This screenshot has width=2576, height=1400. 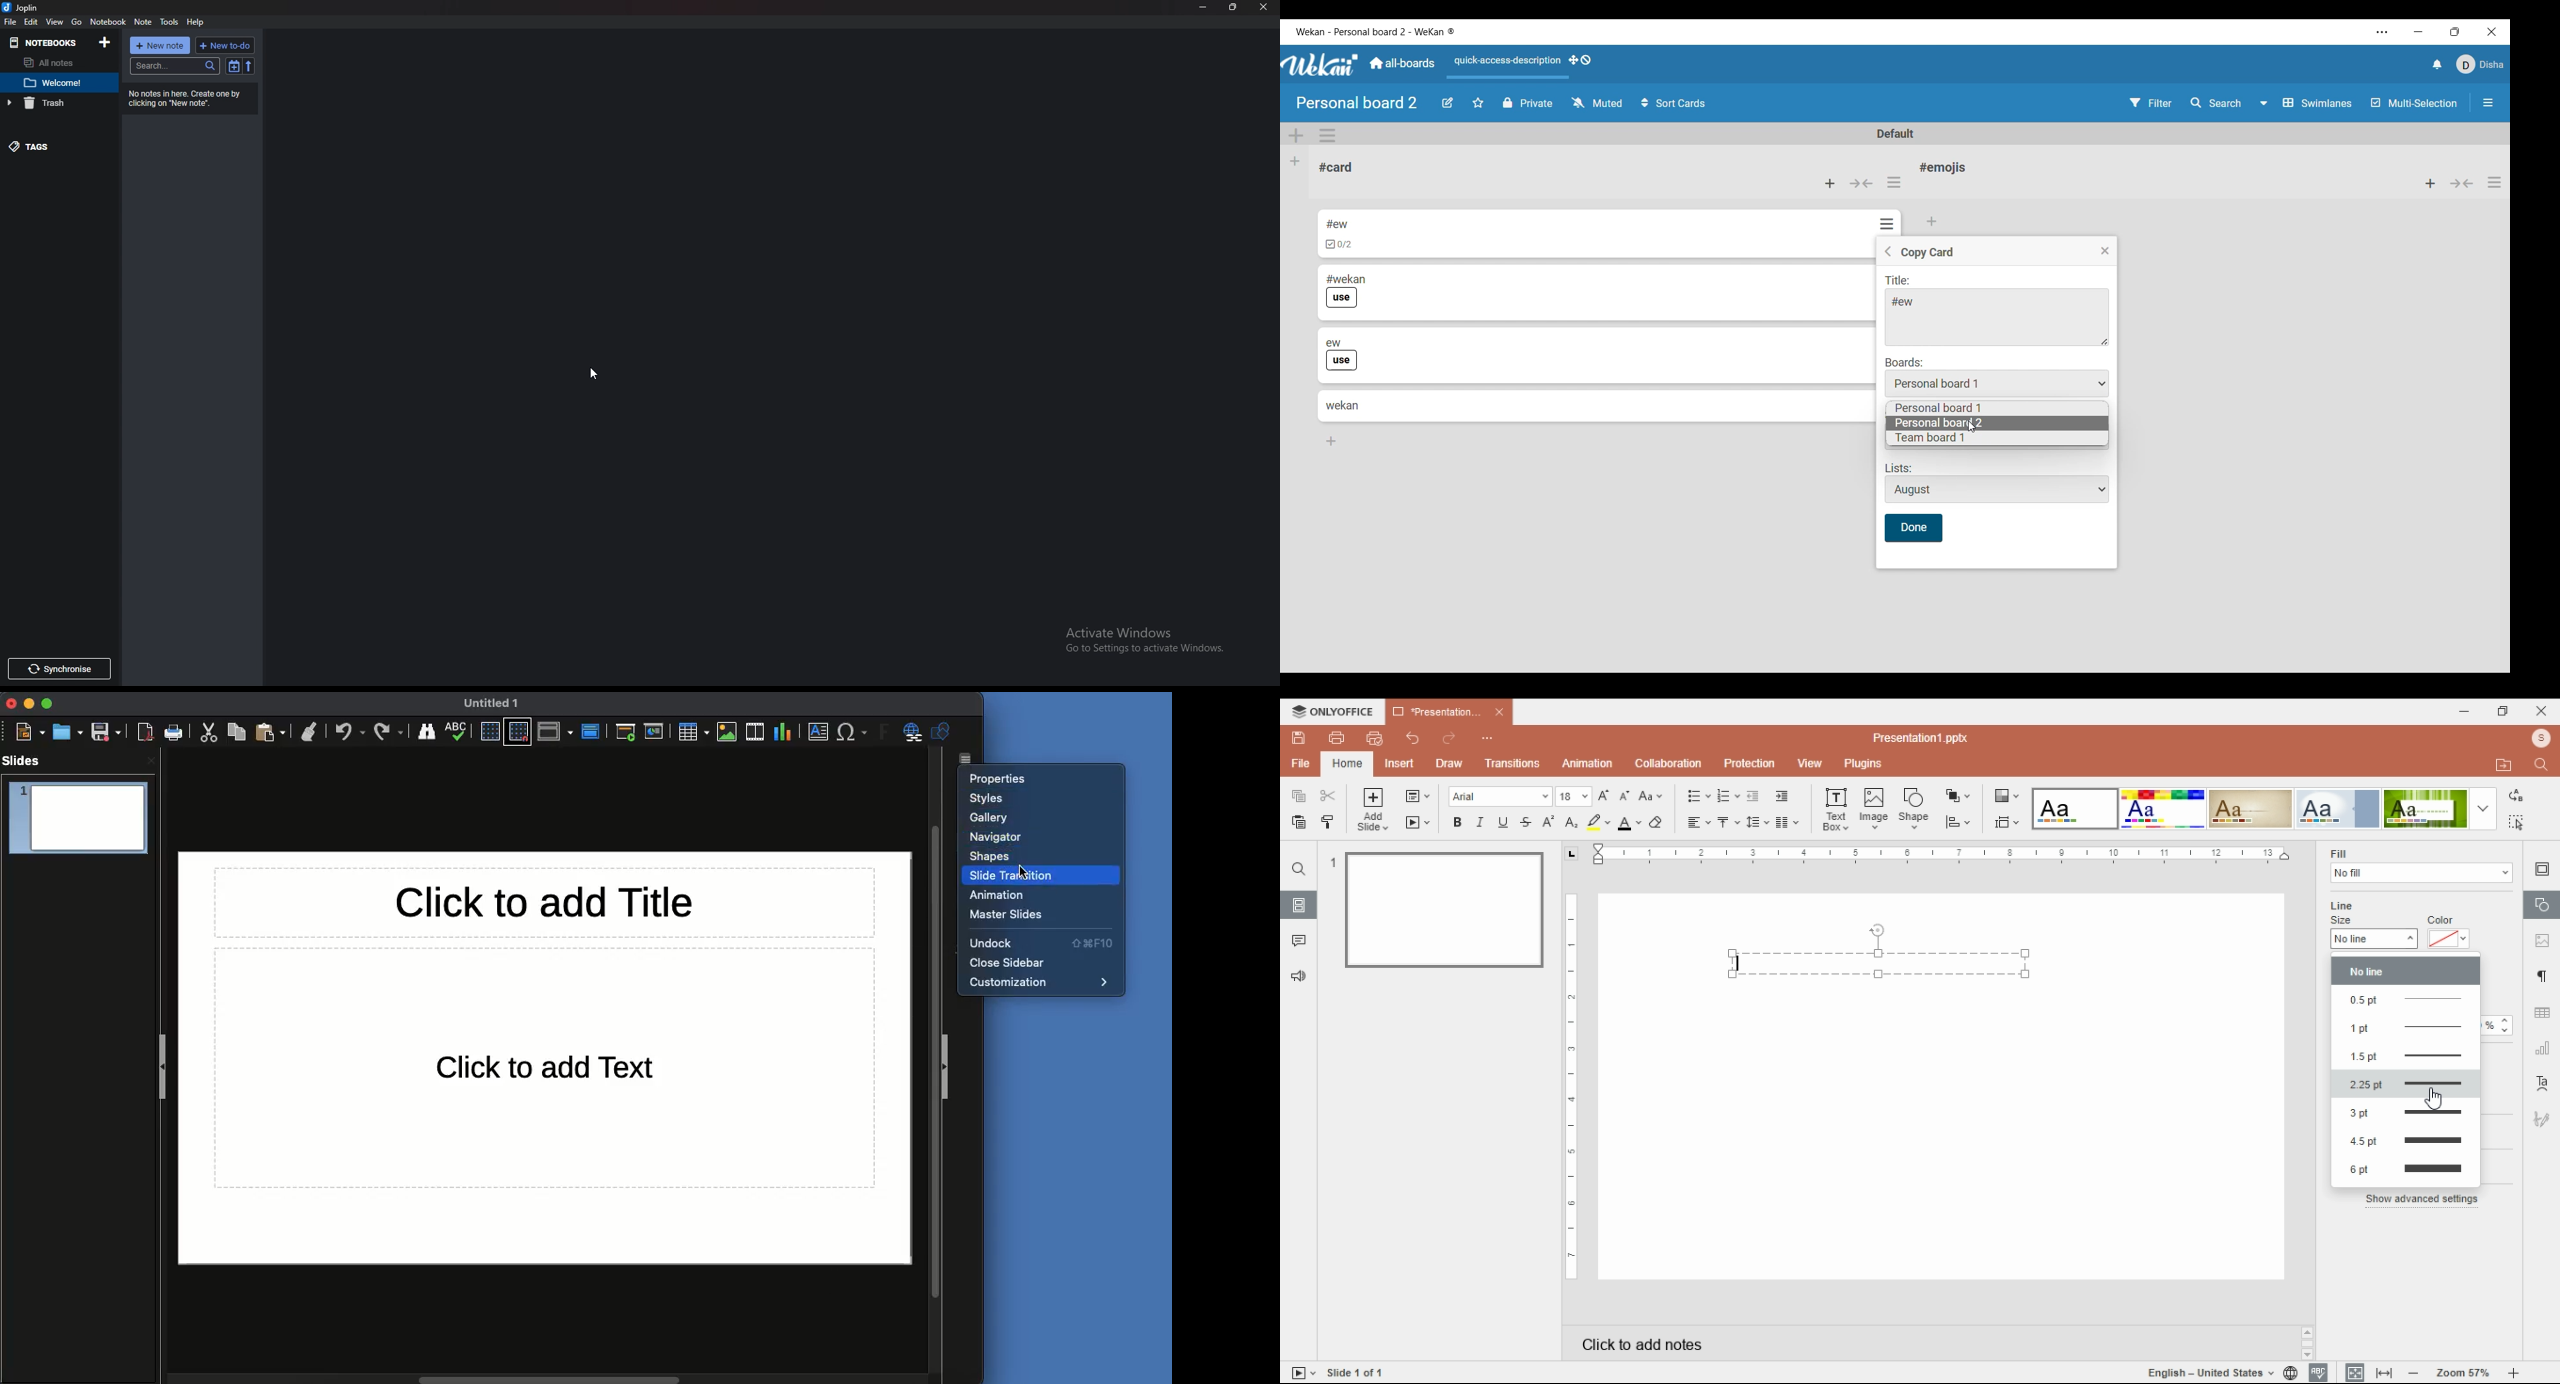 I want to click on List  name, so click(x=1943, y=167).